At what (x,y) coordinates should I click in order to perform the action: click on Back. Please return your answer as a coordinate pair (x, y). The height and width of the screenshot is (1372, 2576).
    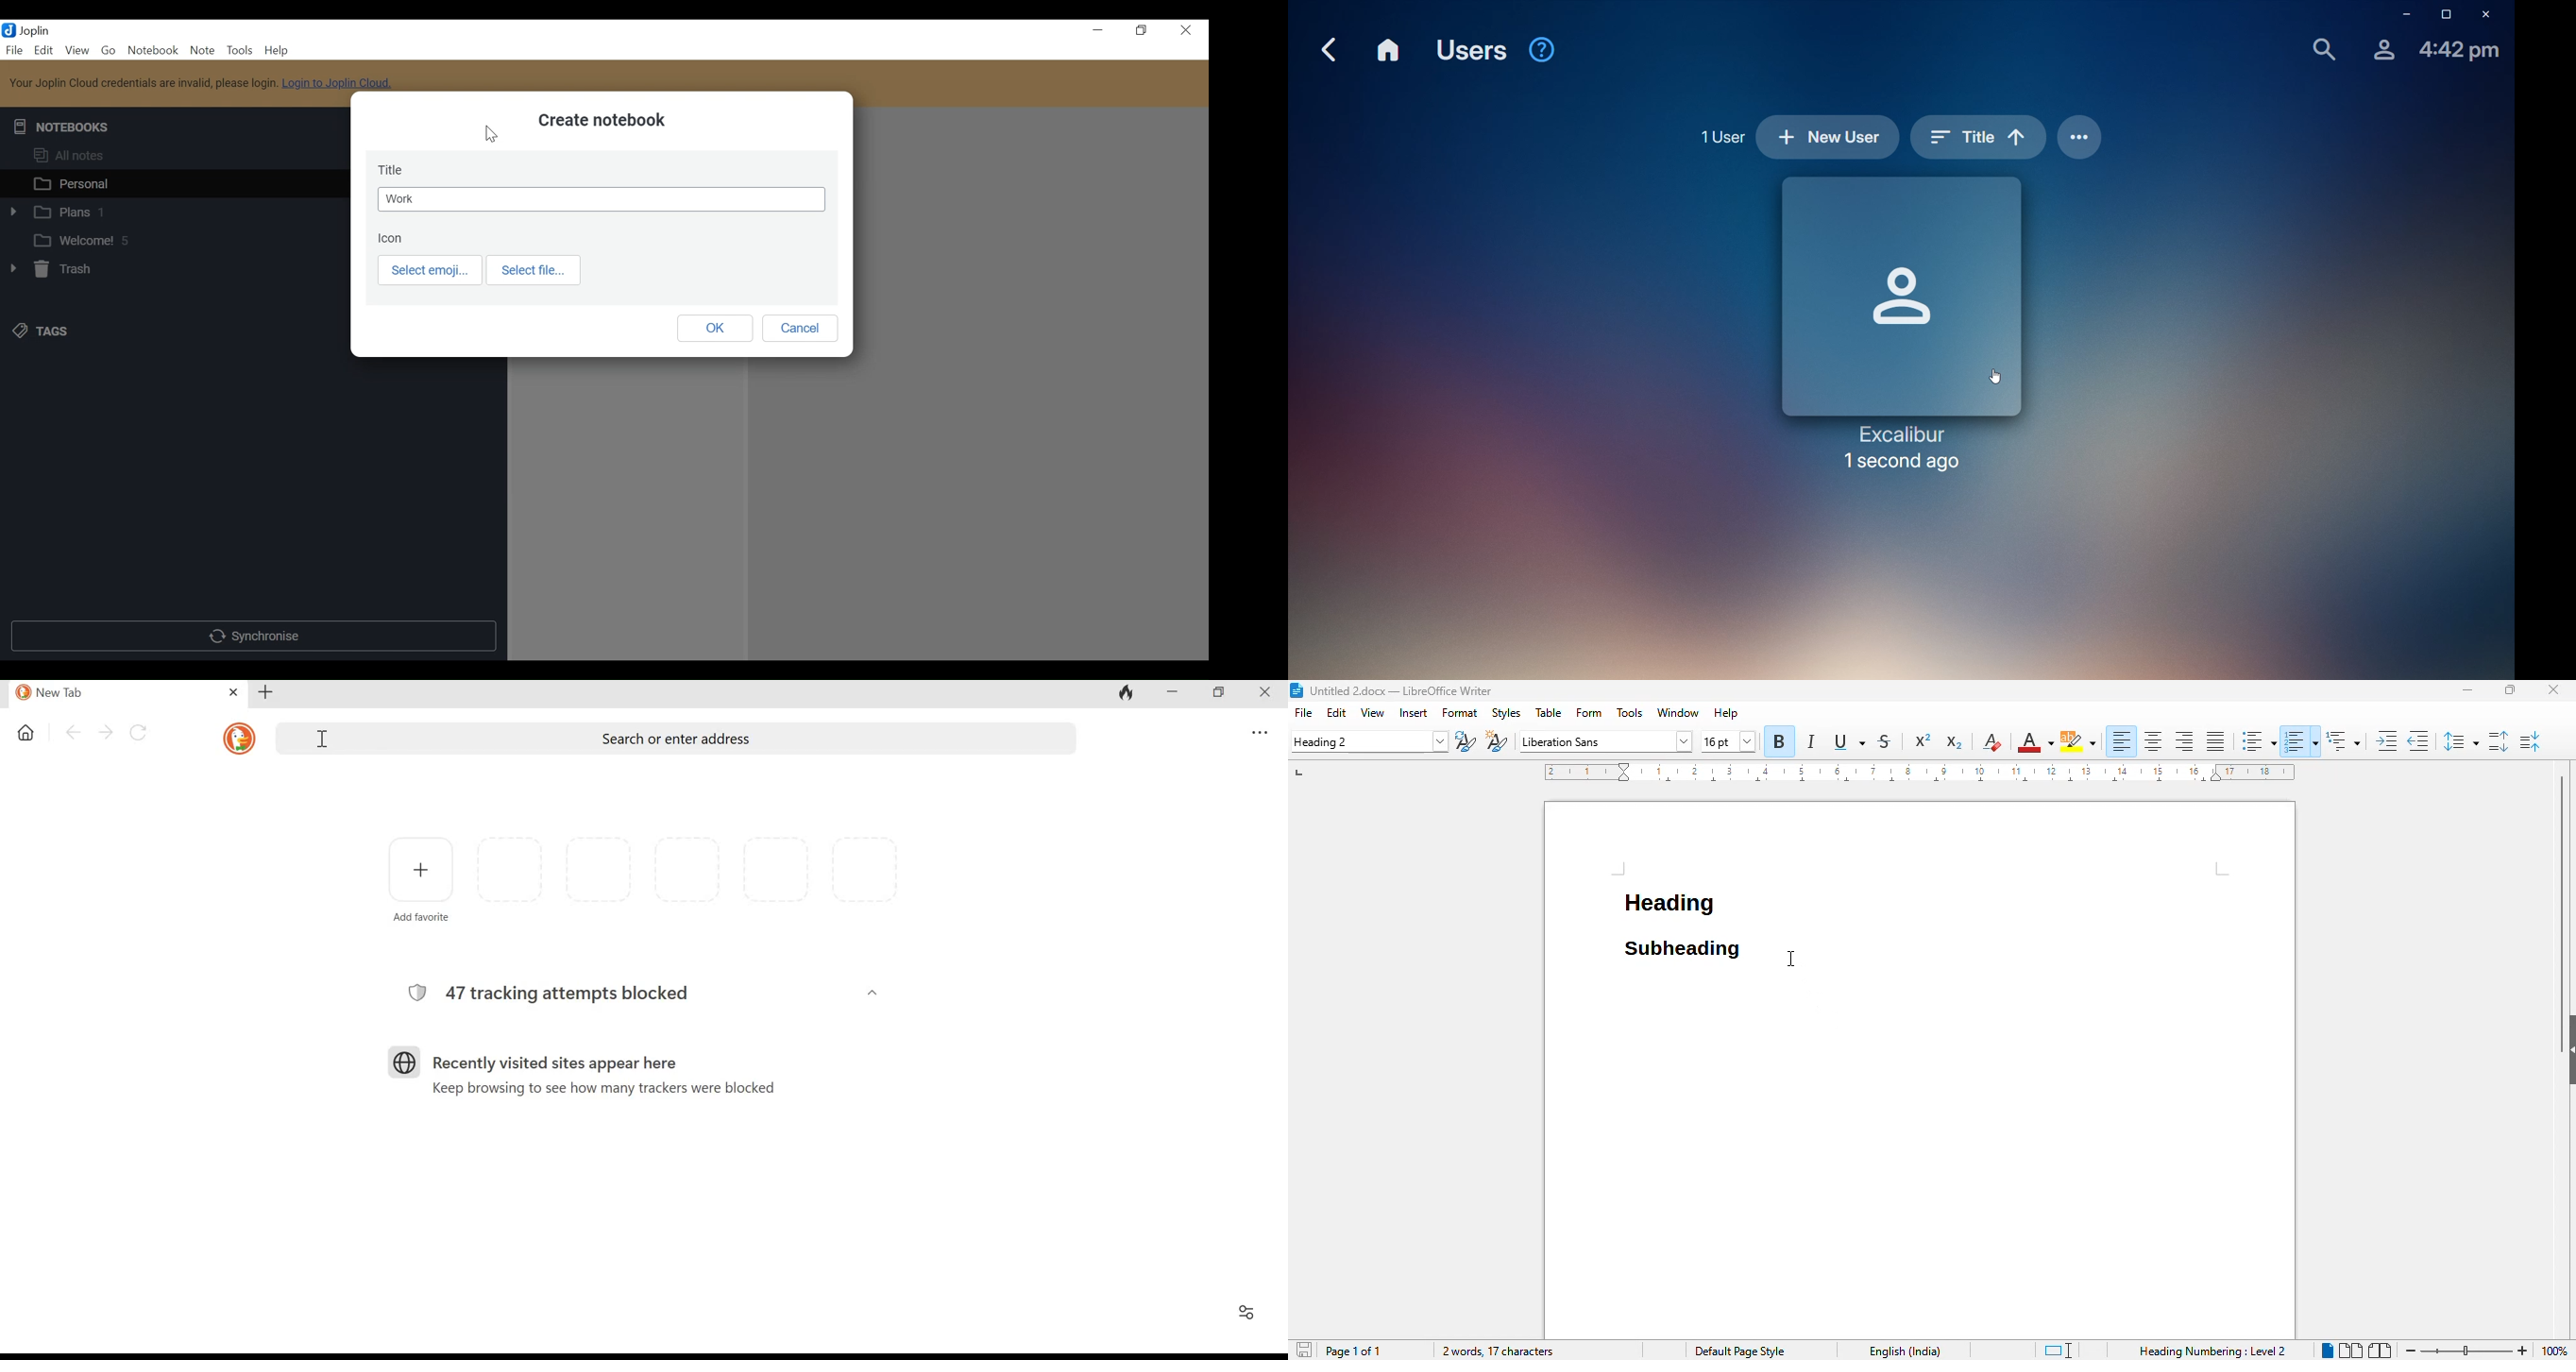
    Looking at the image, I should click on (1329, 50).